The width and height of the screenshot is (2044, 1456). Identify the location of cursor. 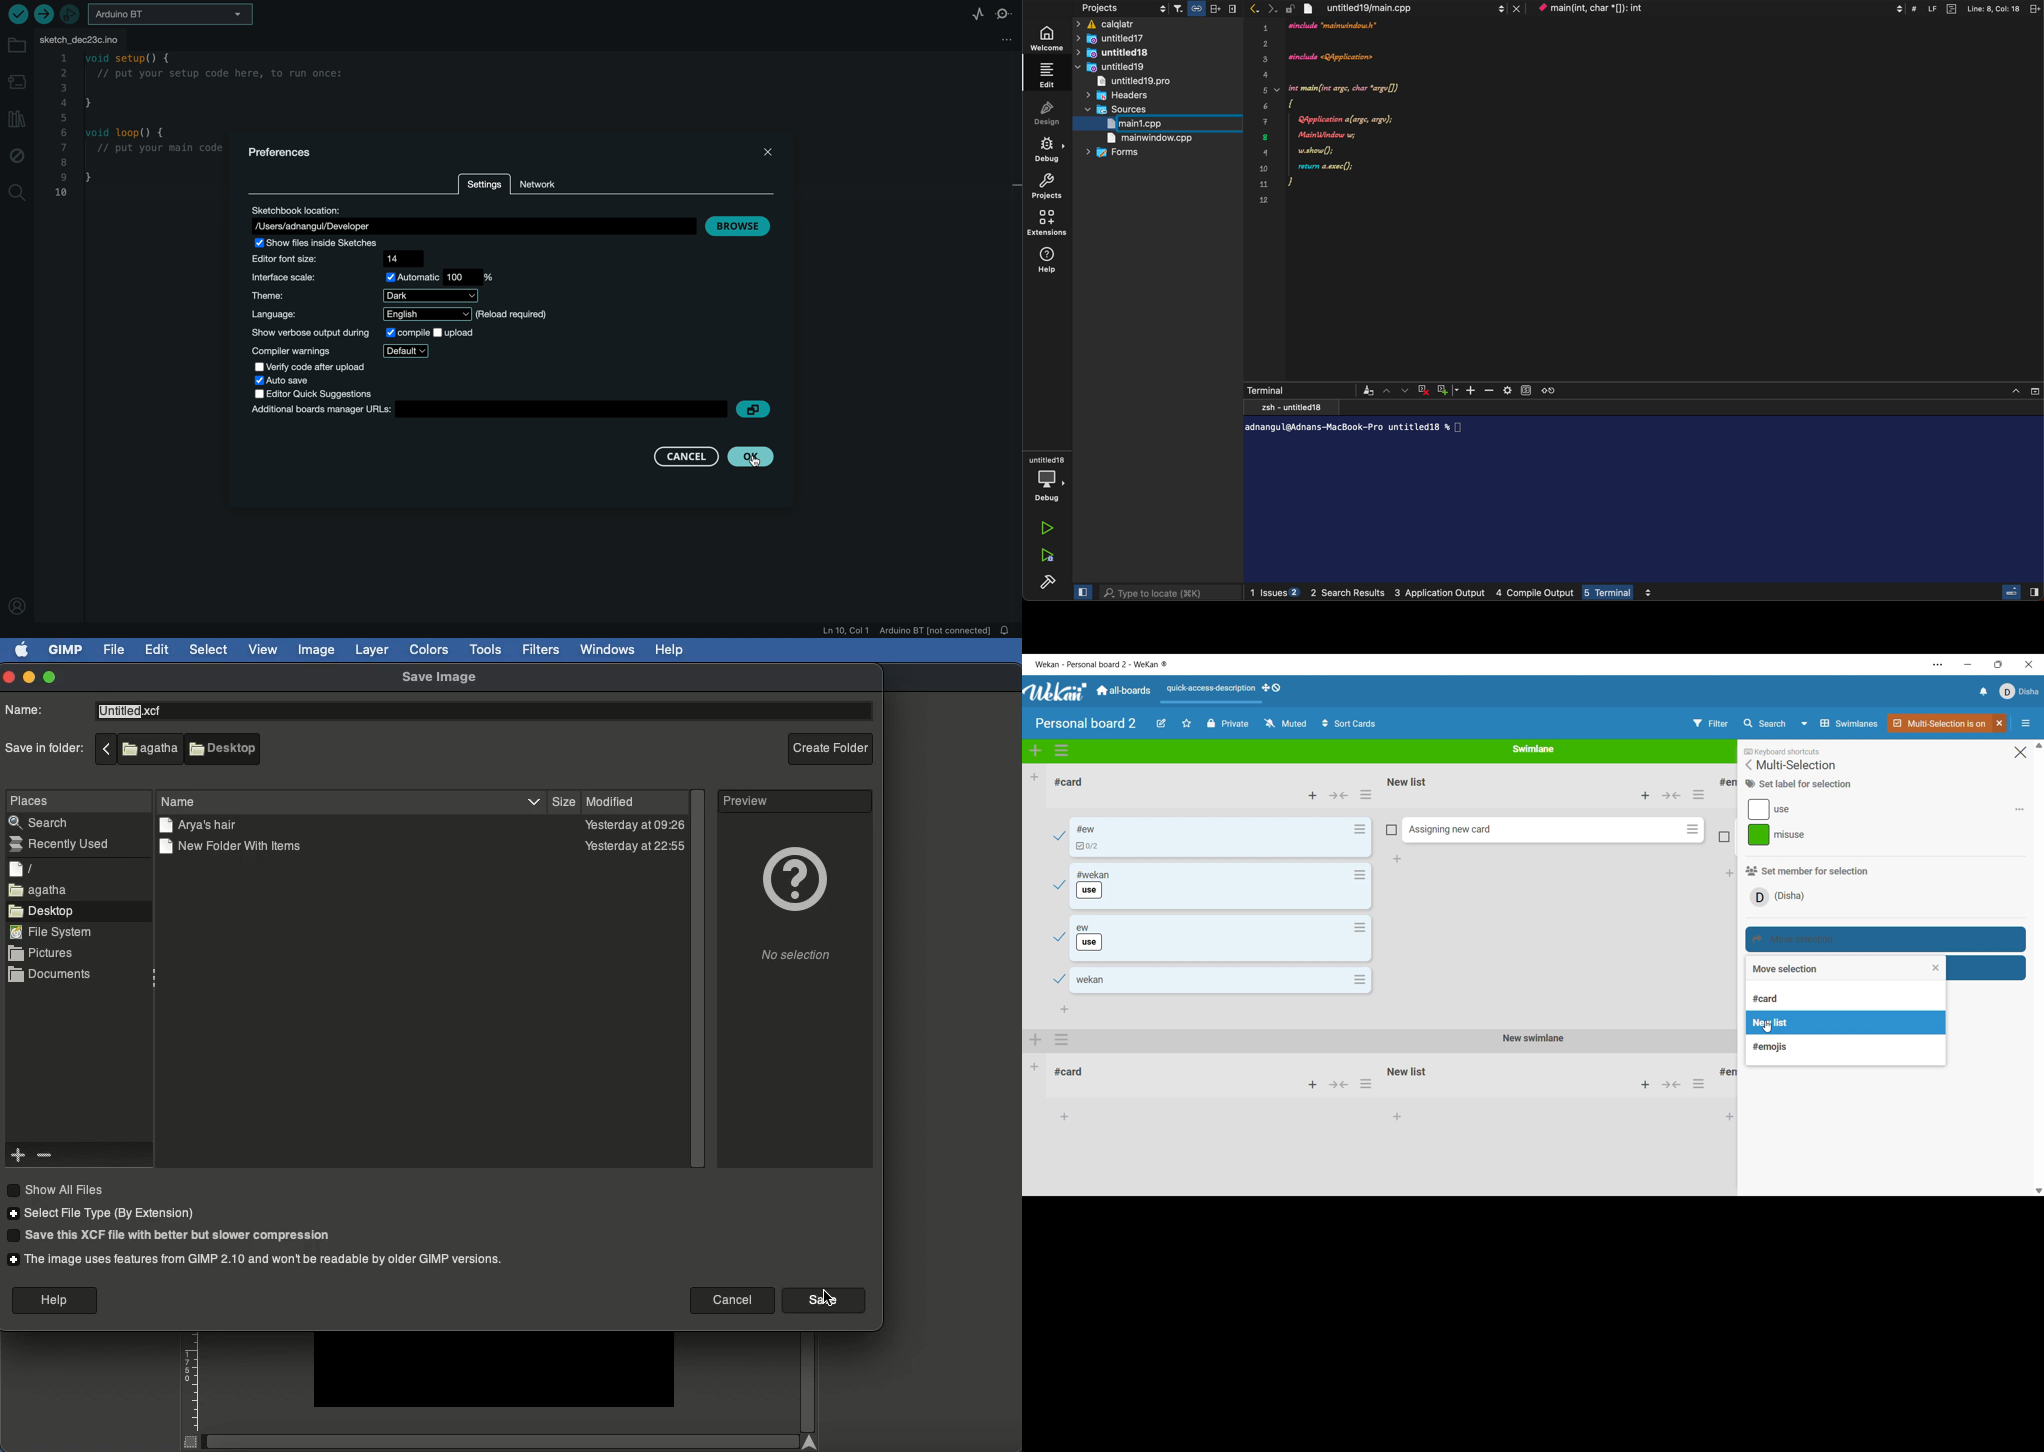
(761, 460).